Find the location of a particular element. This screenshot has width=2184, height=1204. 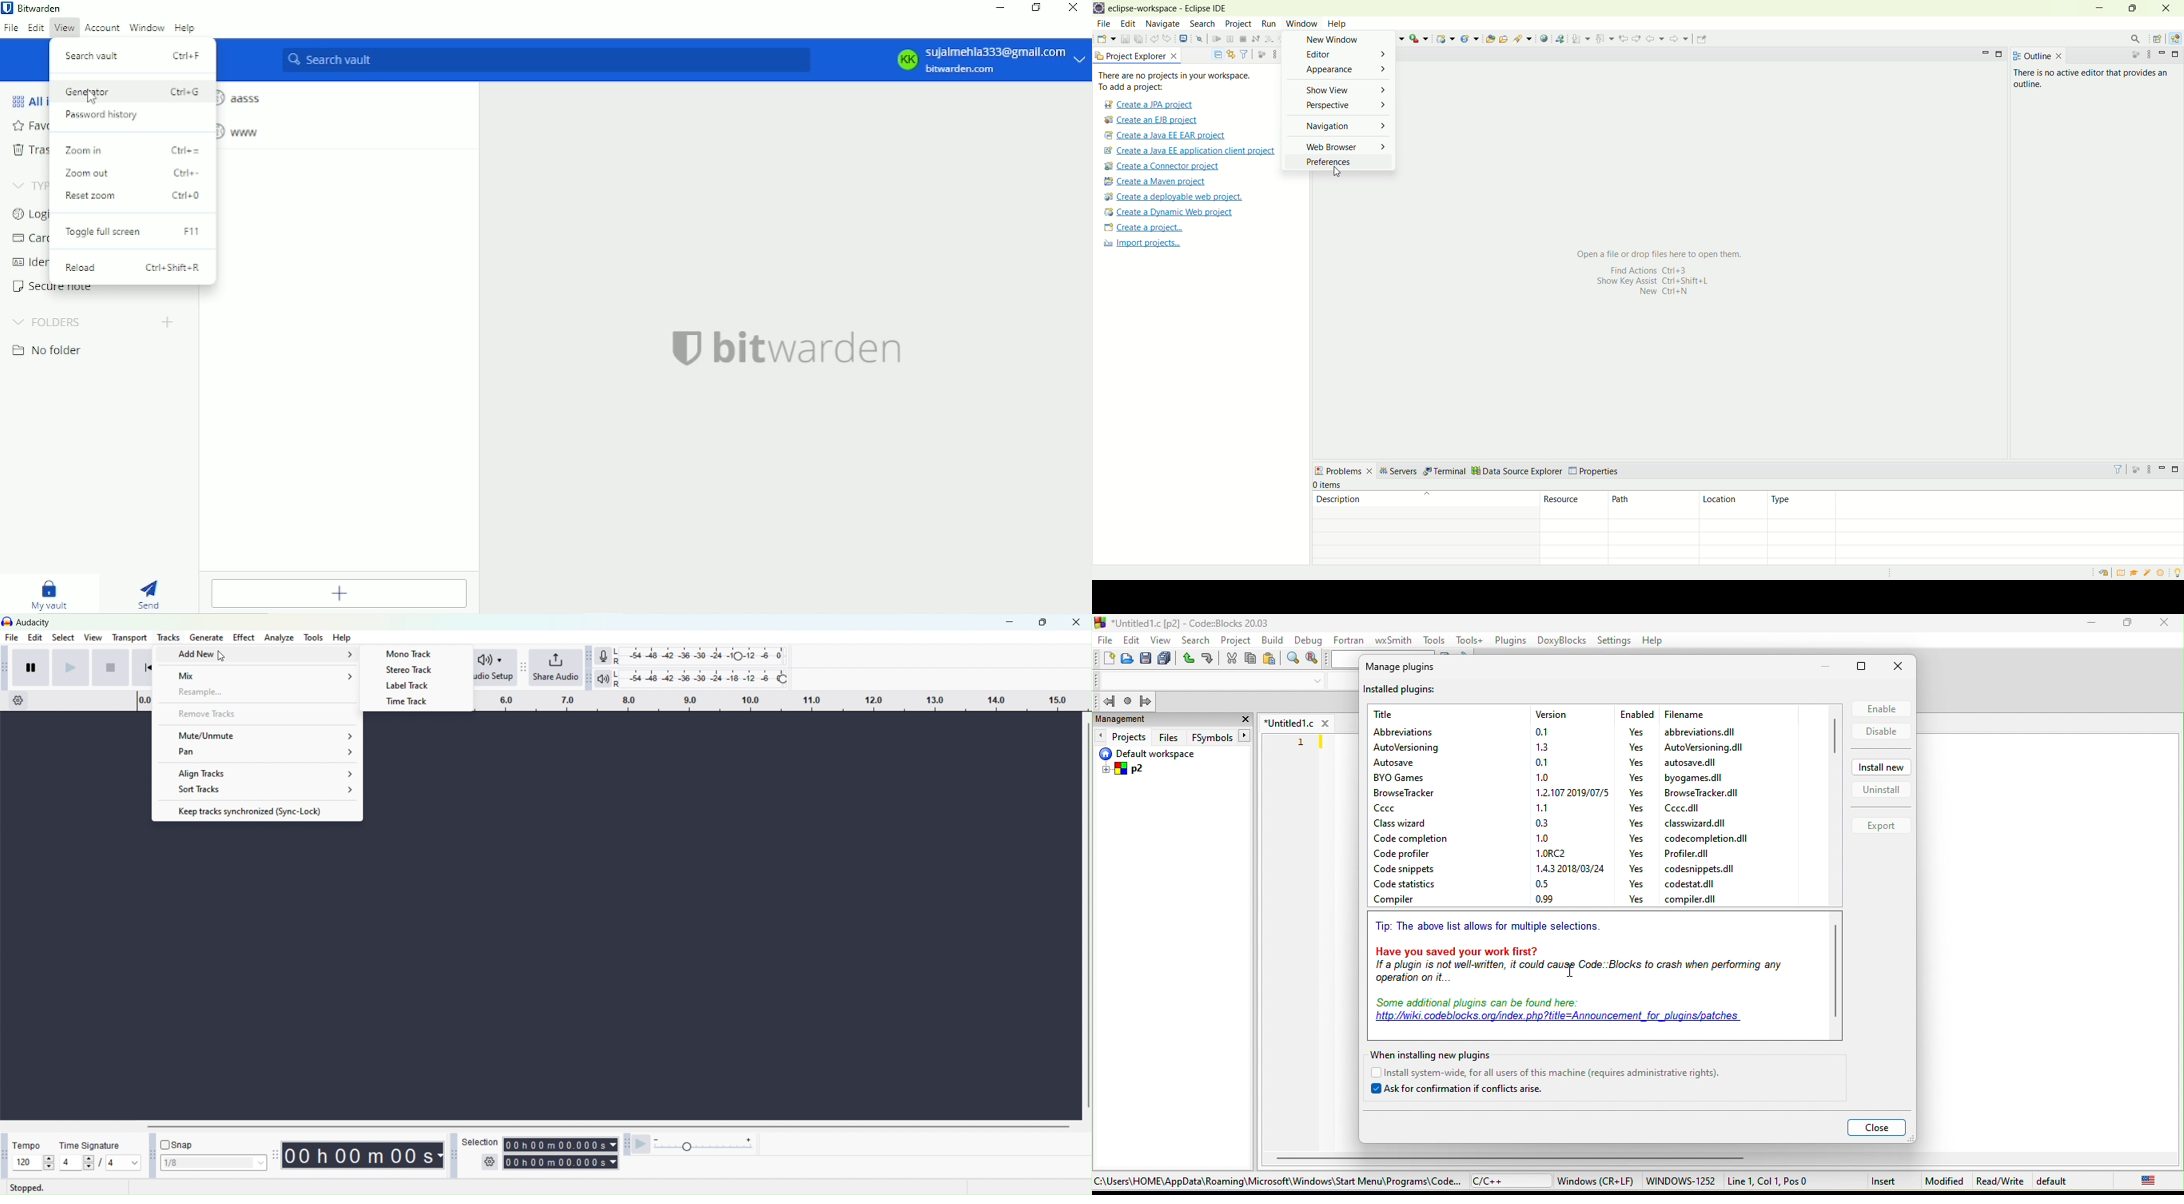

C:\Users\HOME\AppData\Roaming\Microsoft\Windows\Start Menu\Programs\ Code... is located at coordinates (1277, 1181).